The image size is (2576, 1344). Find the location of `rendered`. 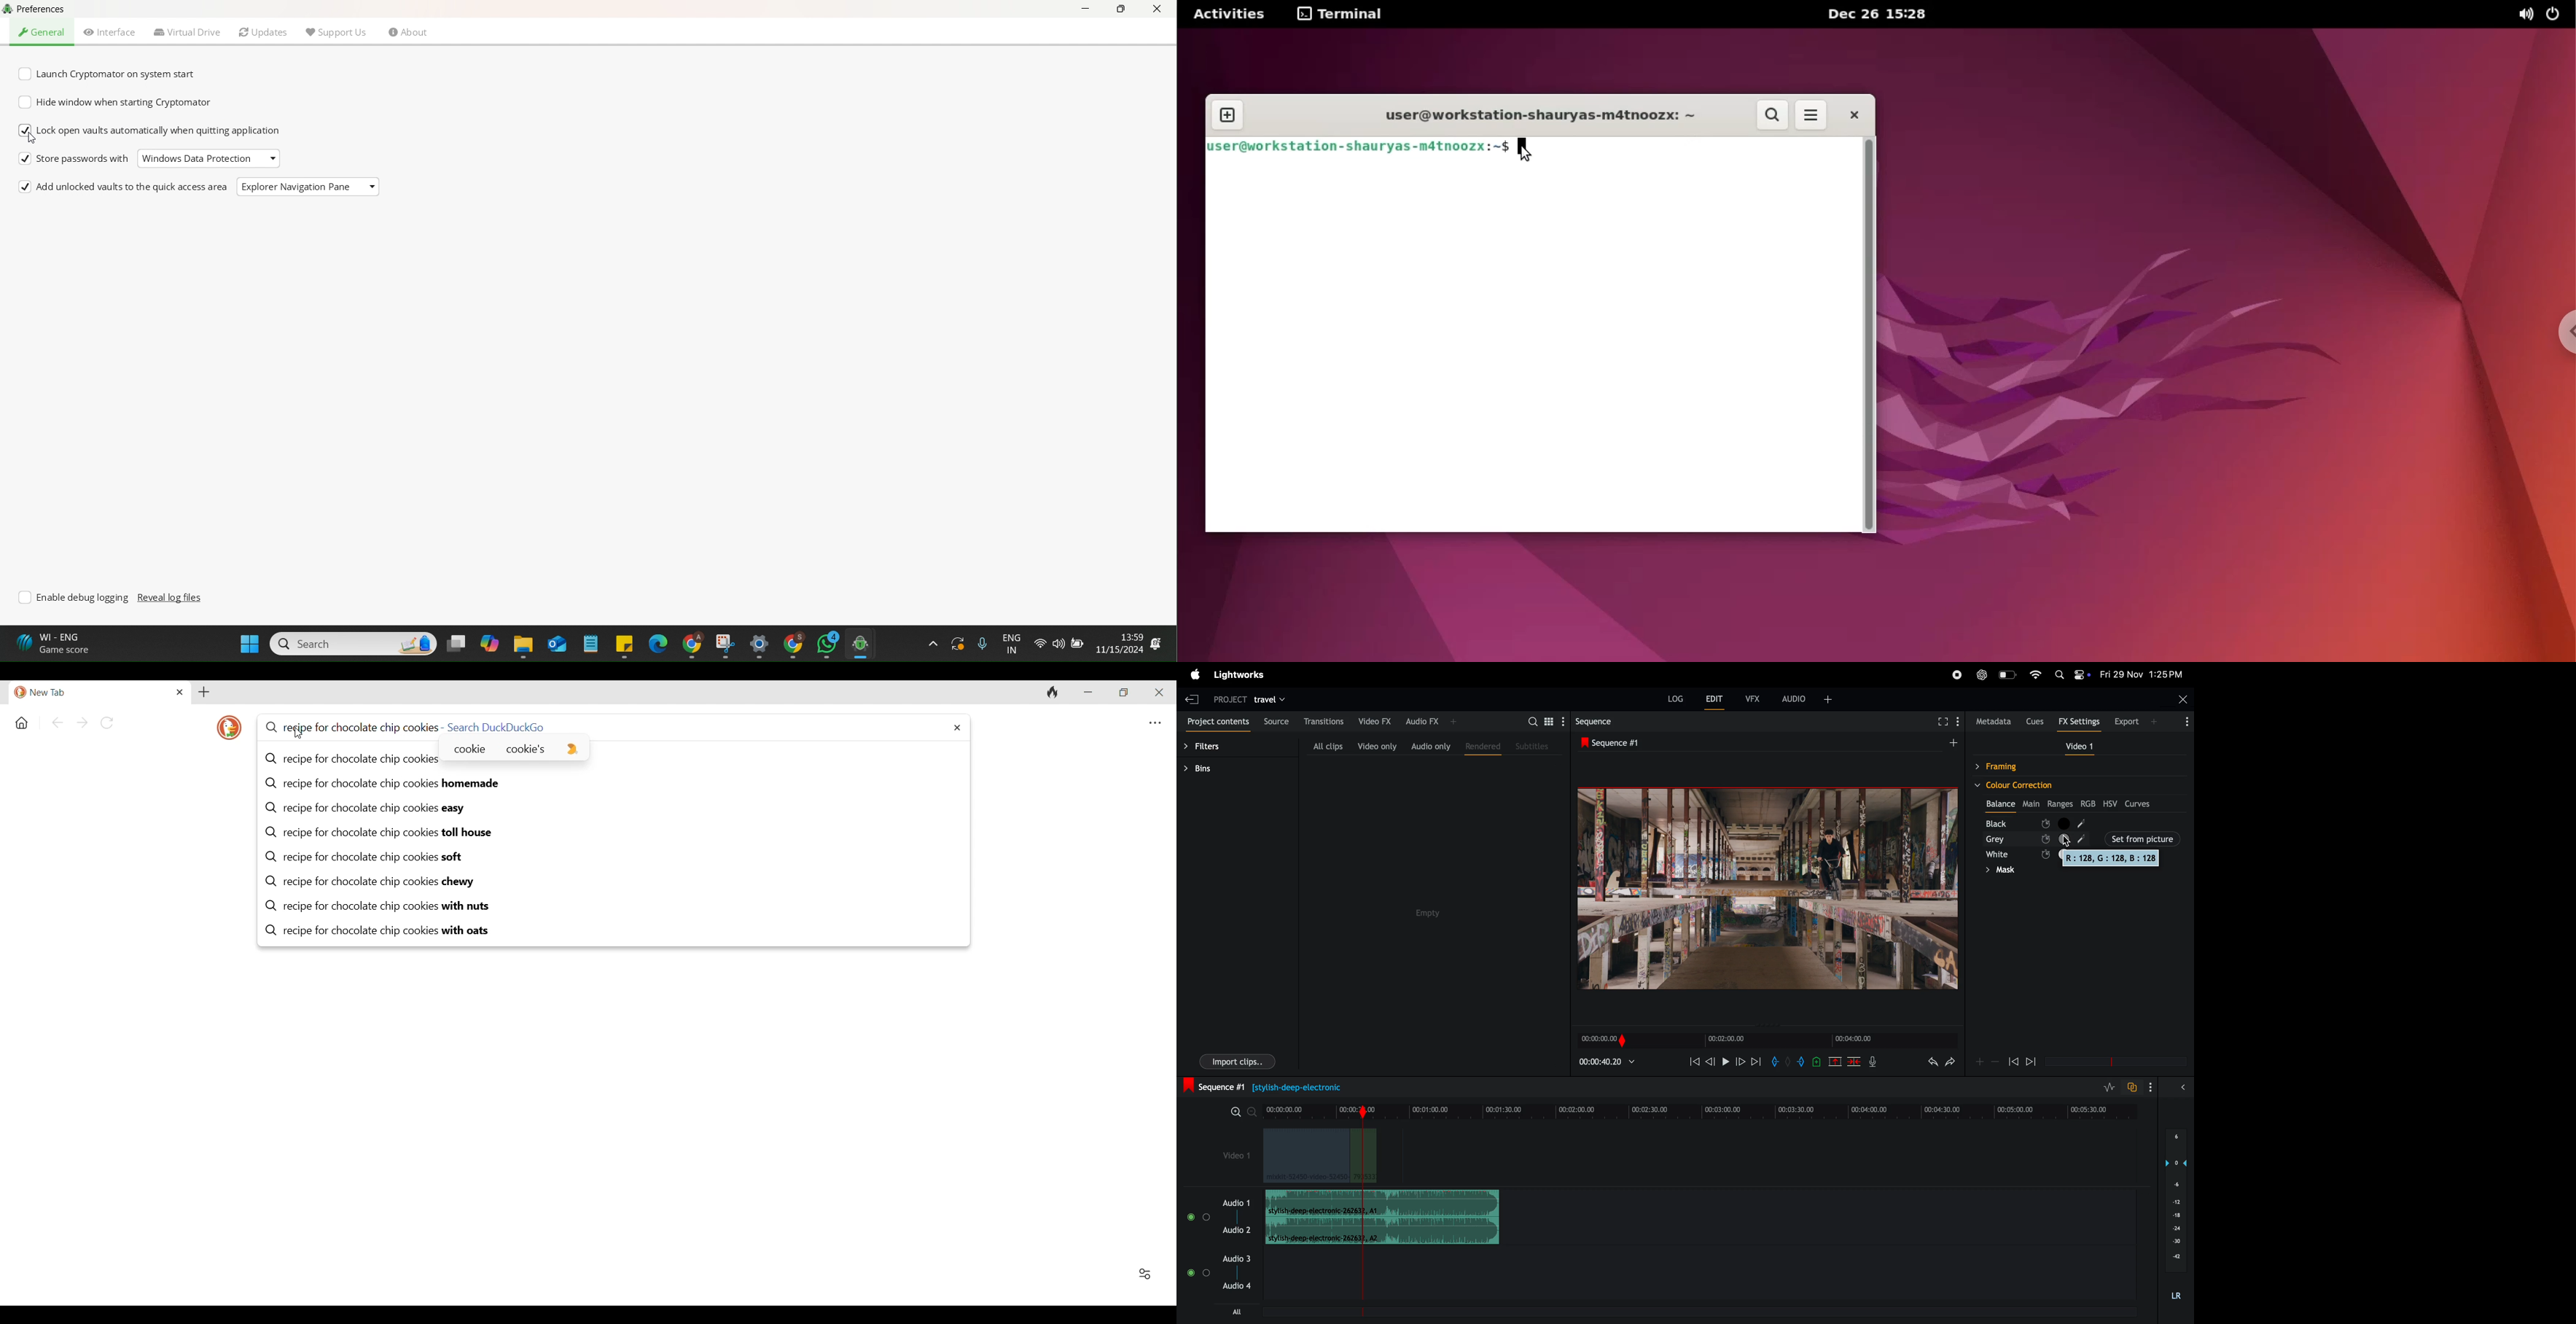

rendered is located at coordinates (1482, 747).